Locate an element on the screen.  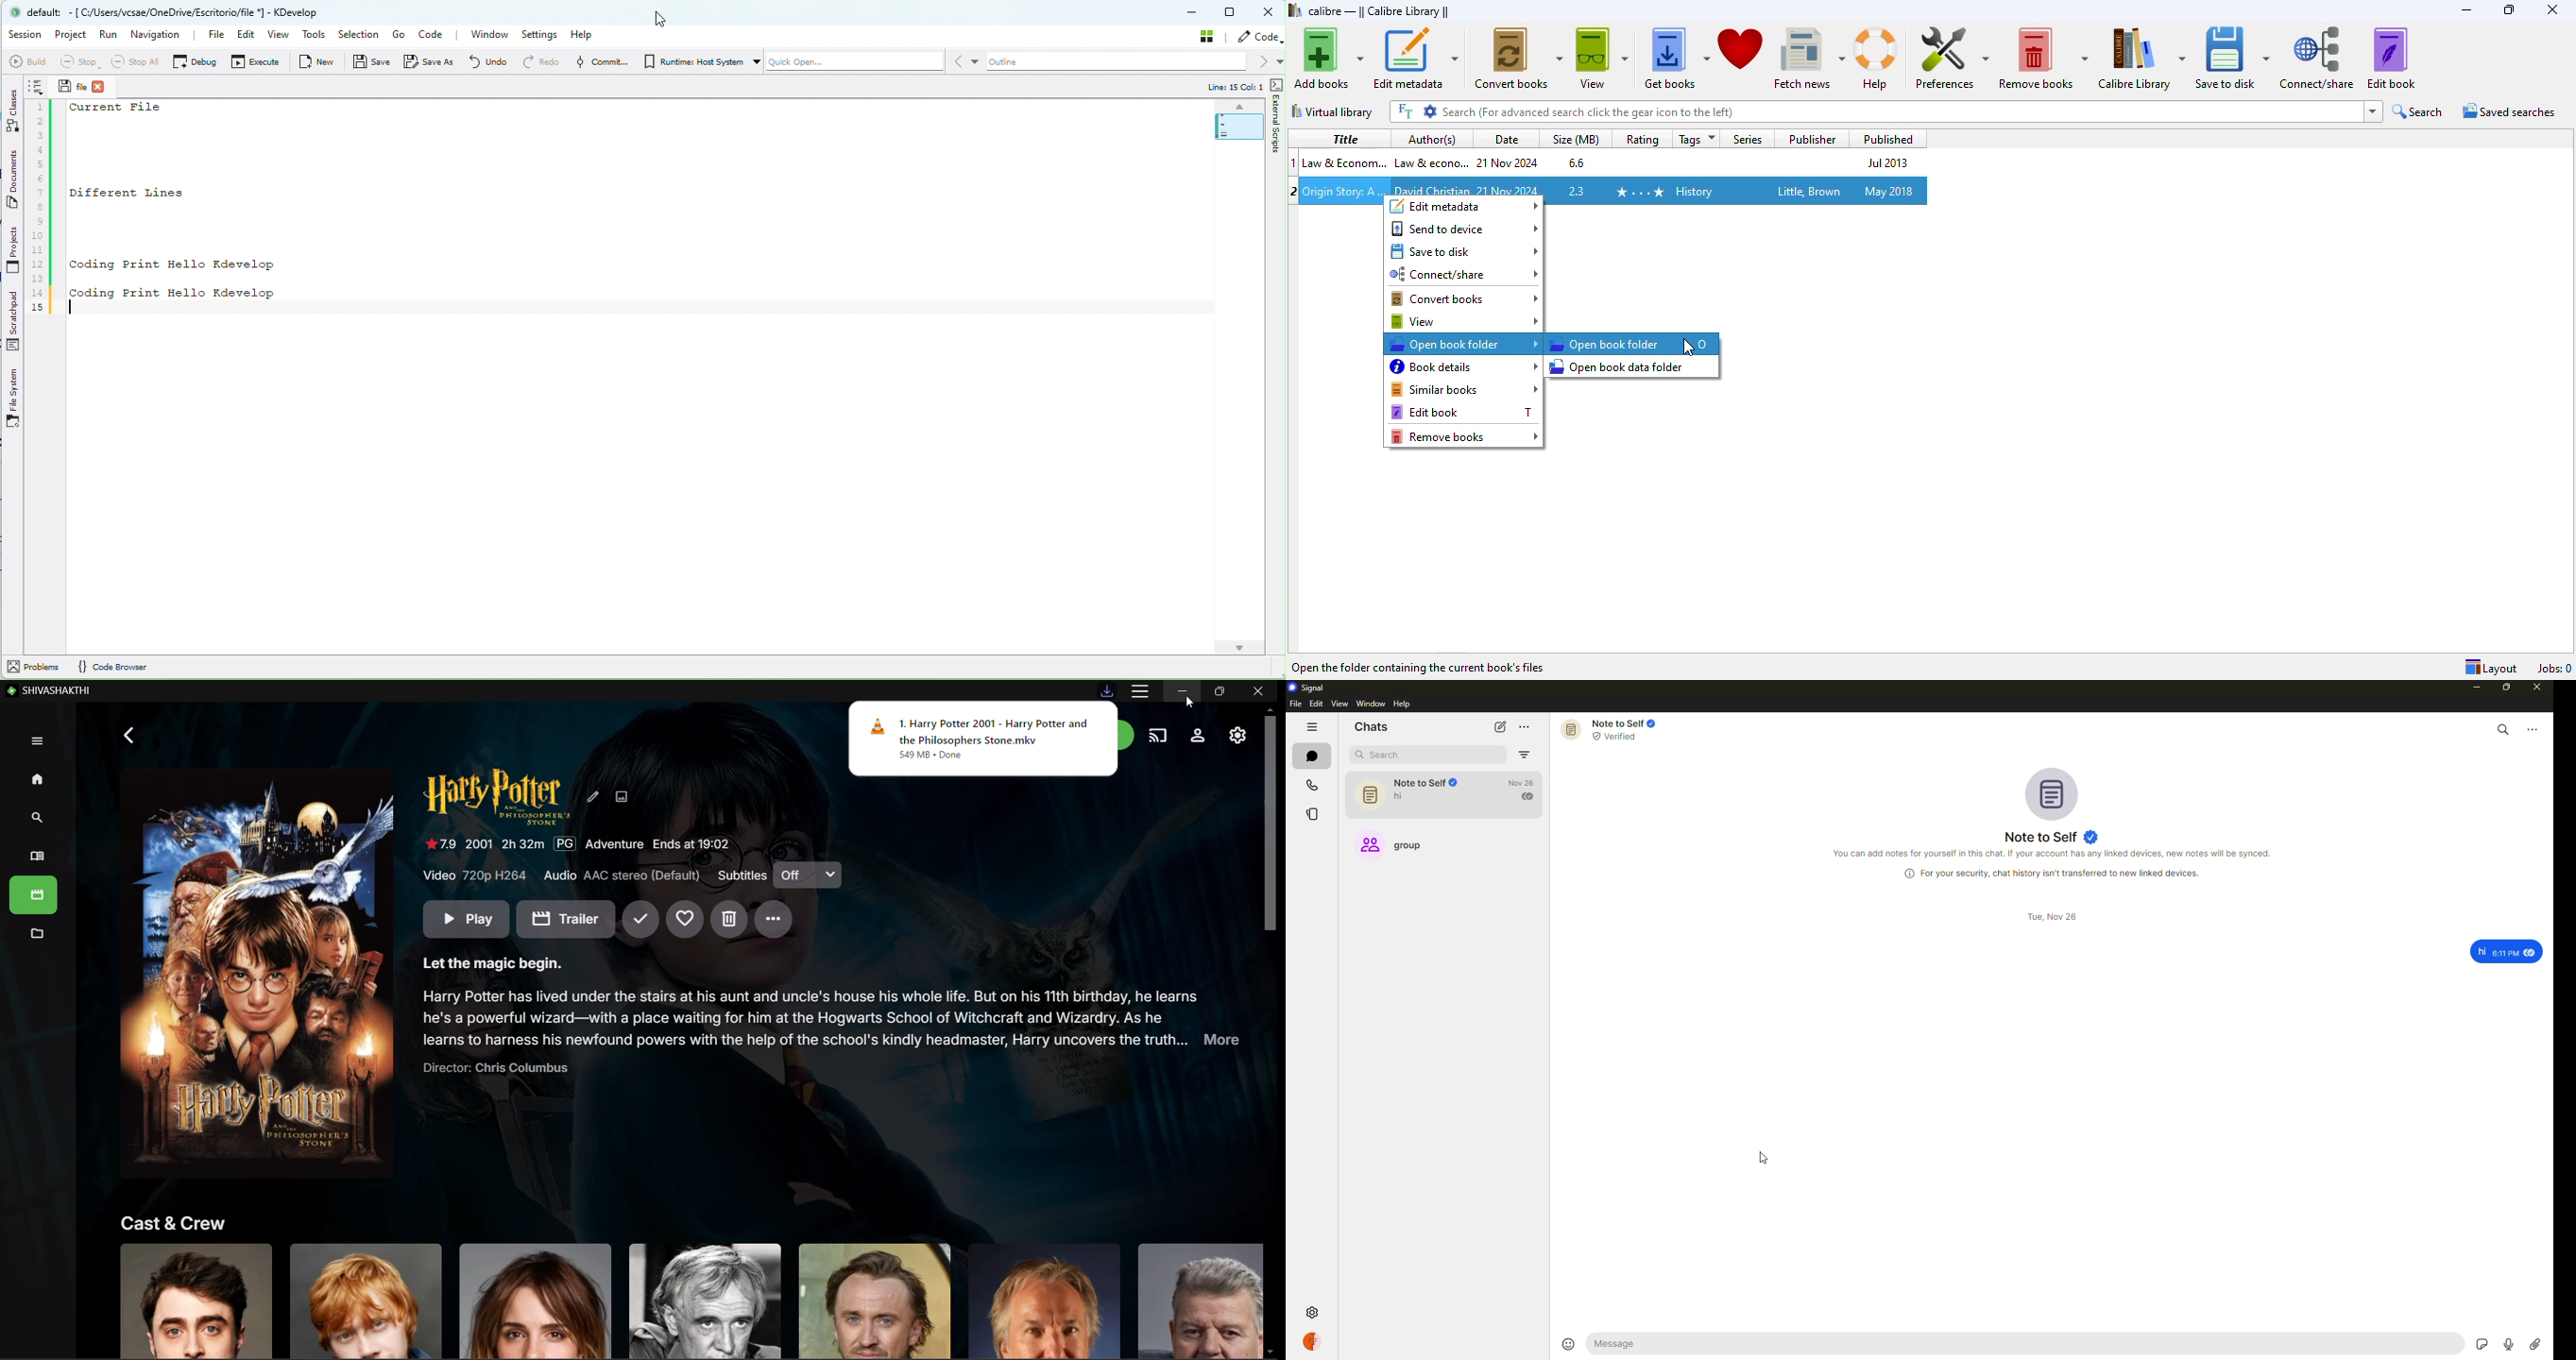
law & economics is located at coordinates (1344, 162).